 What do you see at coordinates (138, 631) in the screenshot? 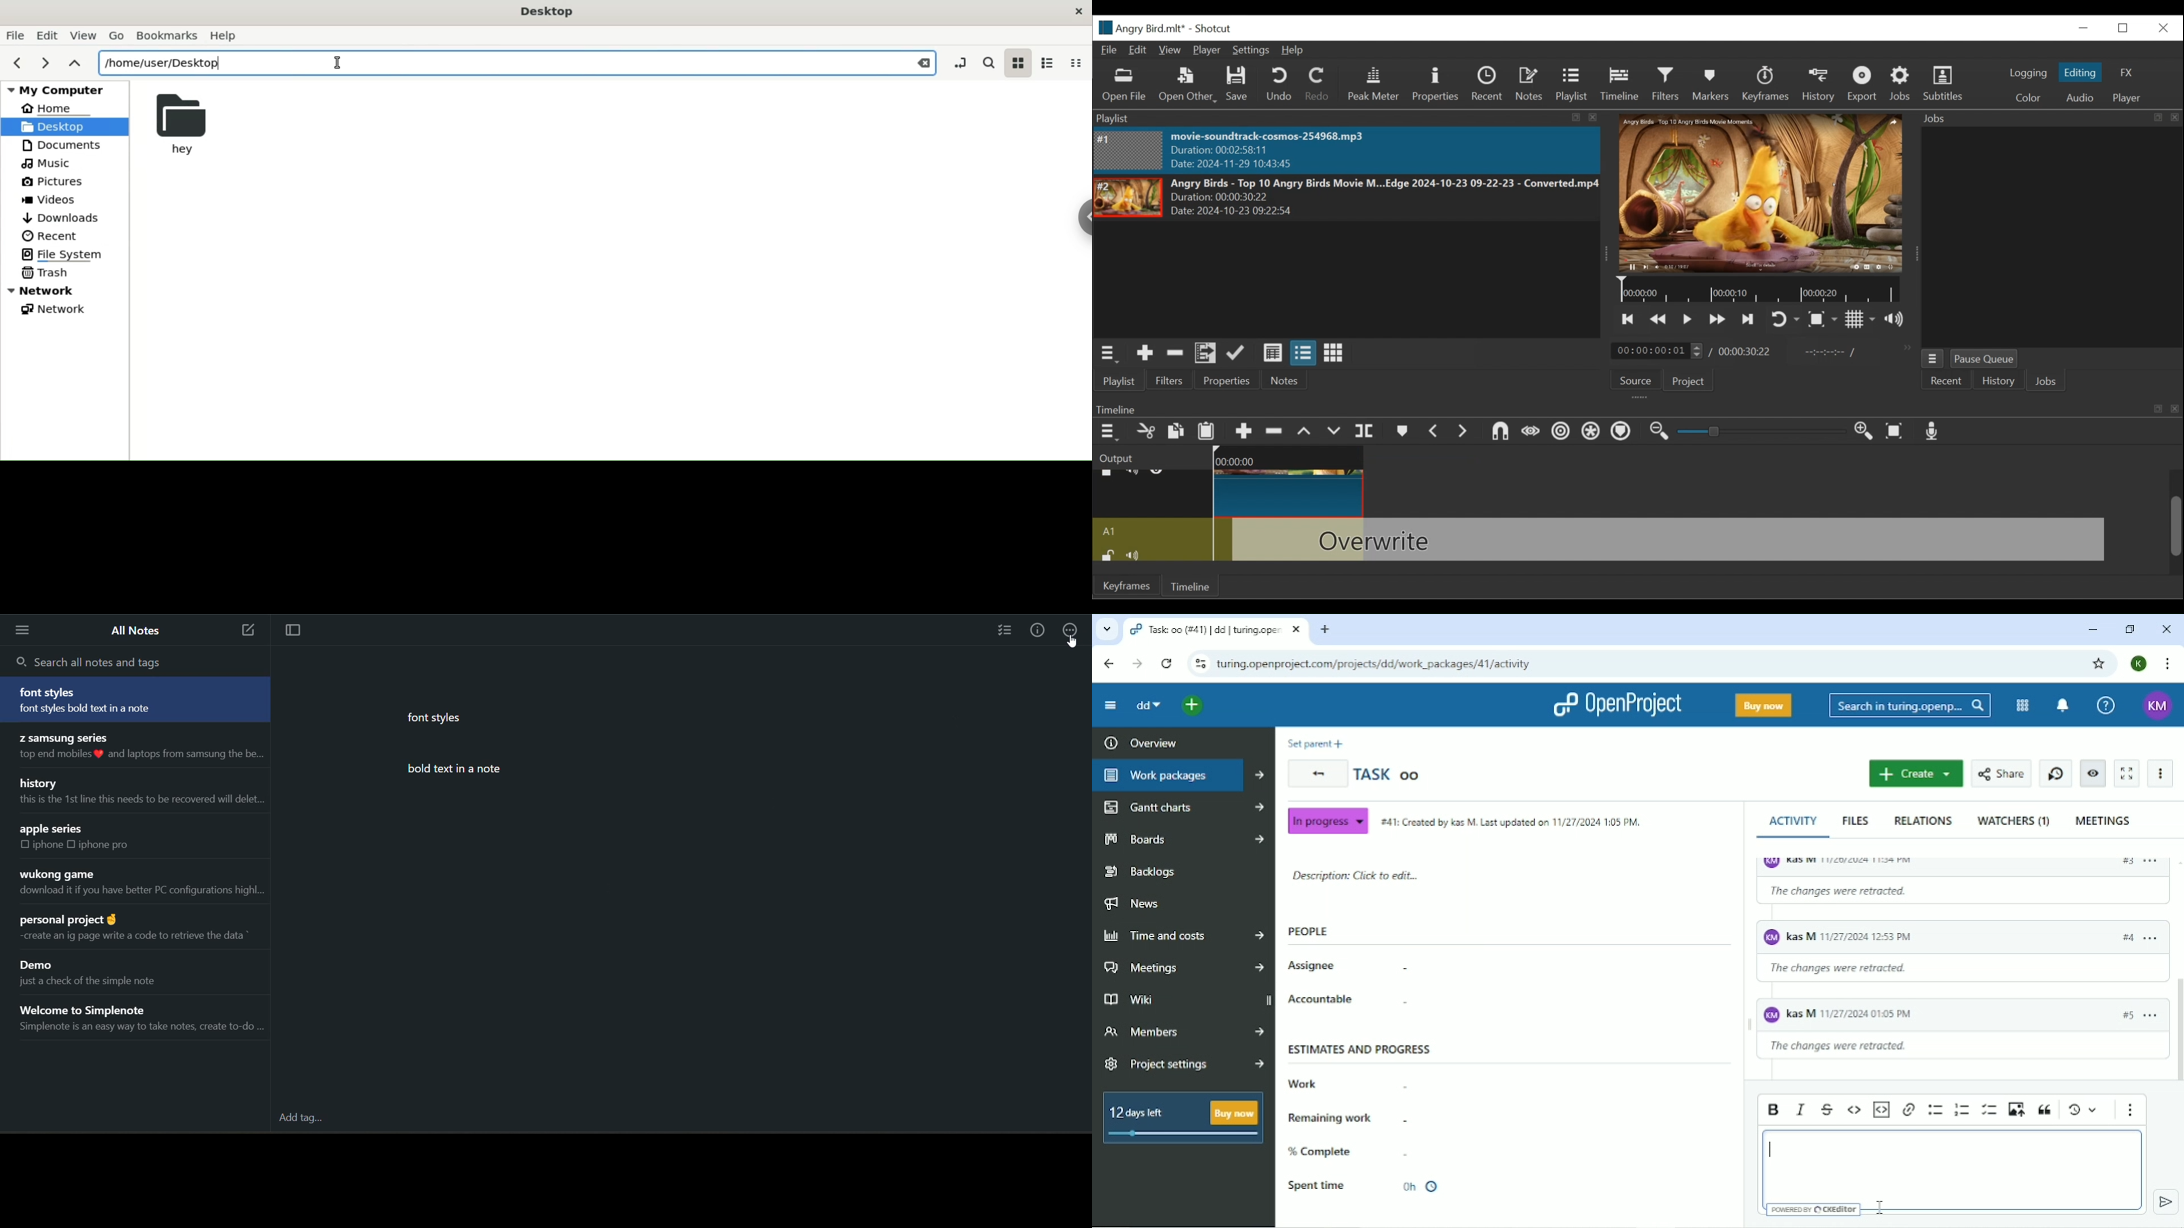
I see `all notes` at bounding box center [138, 631].